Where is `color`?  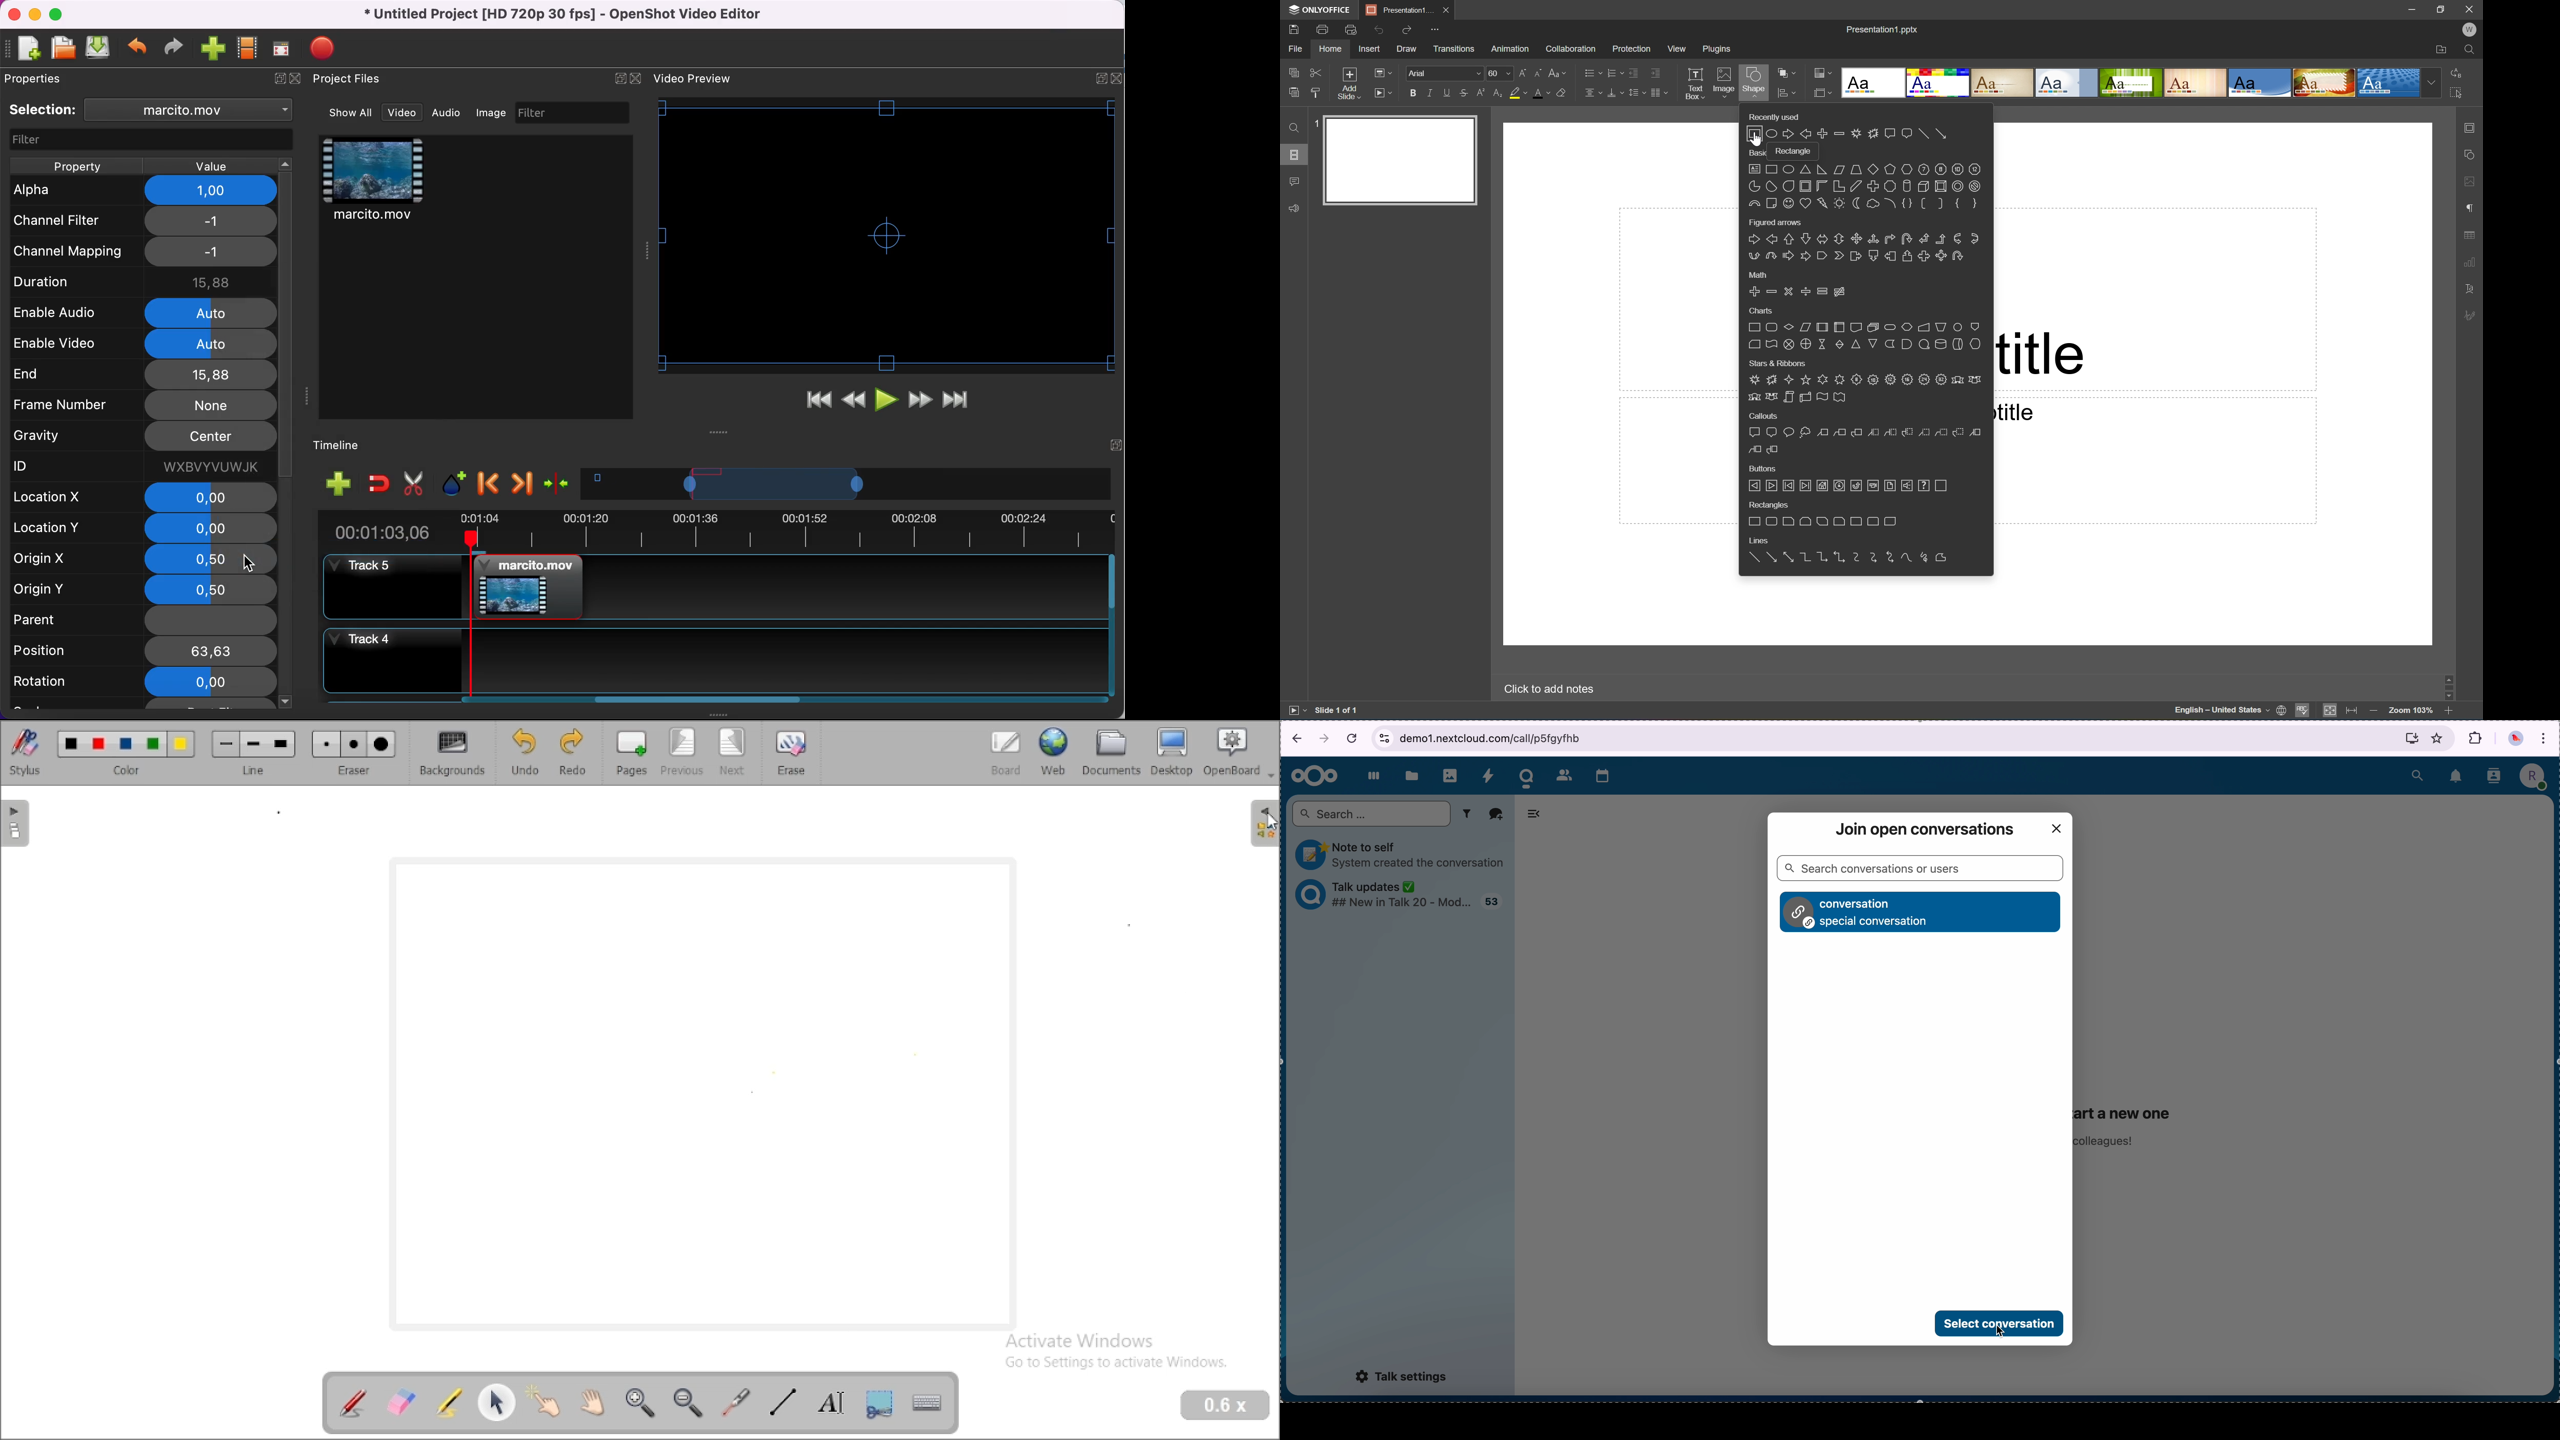 color is located at coordinates (126, 752).